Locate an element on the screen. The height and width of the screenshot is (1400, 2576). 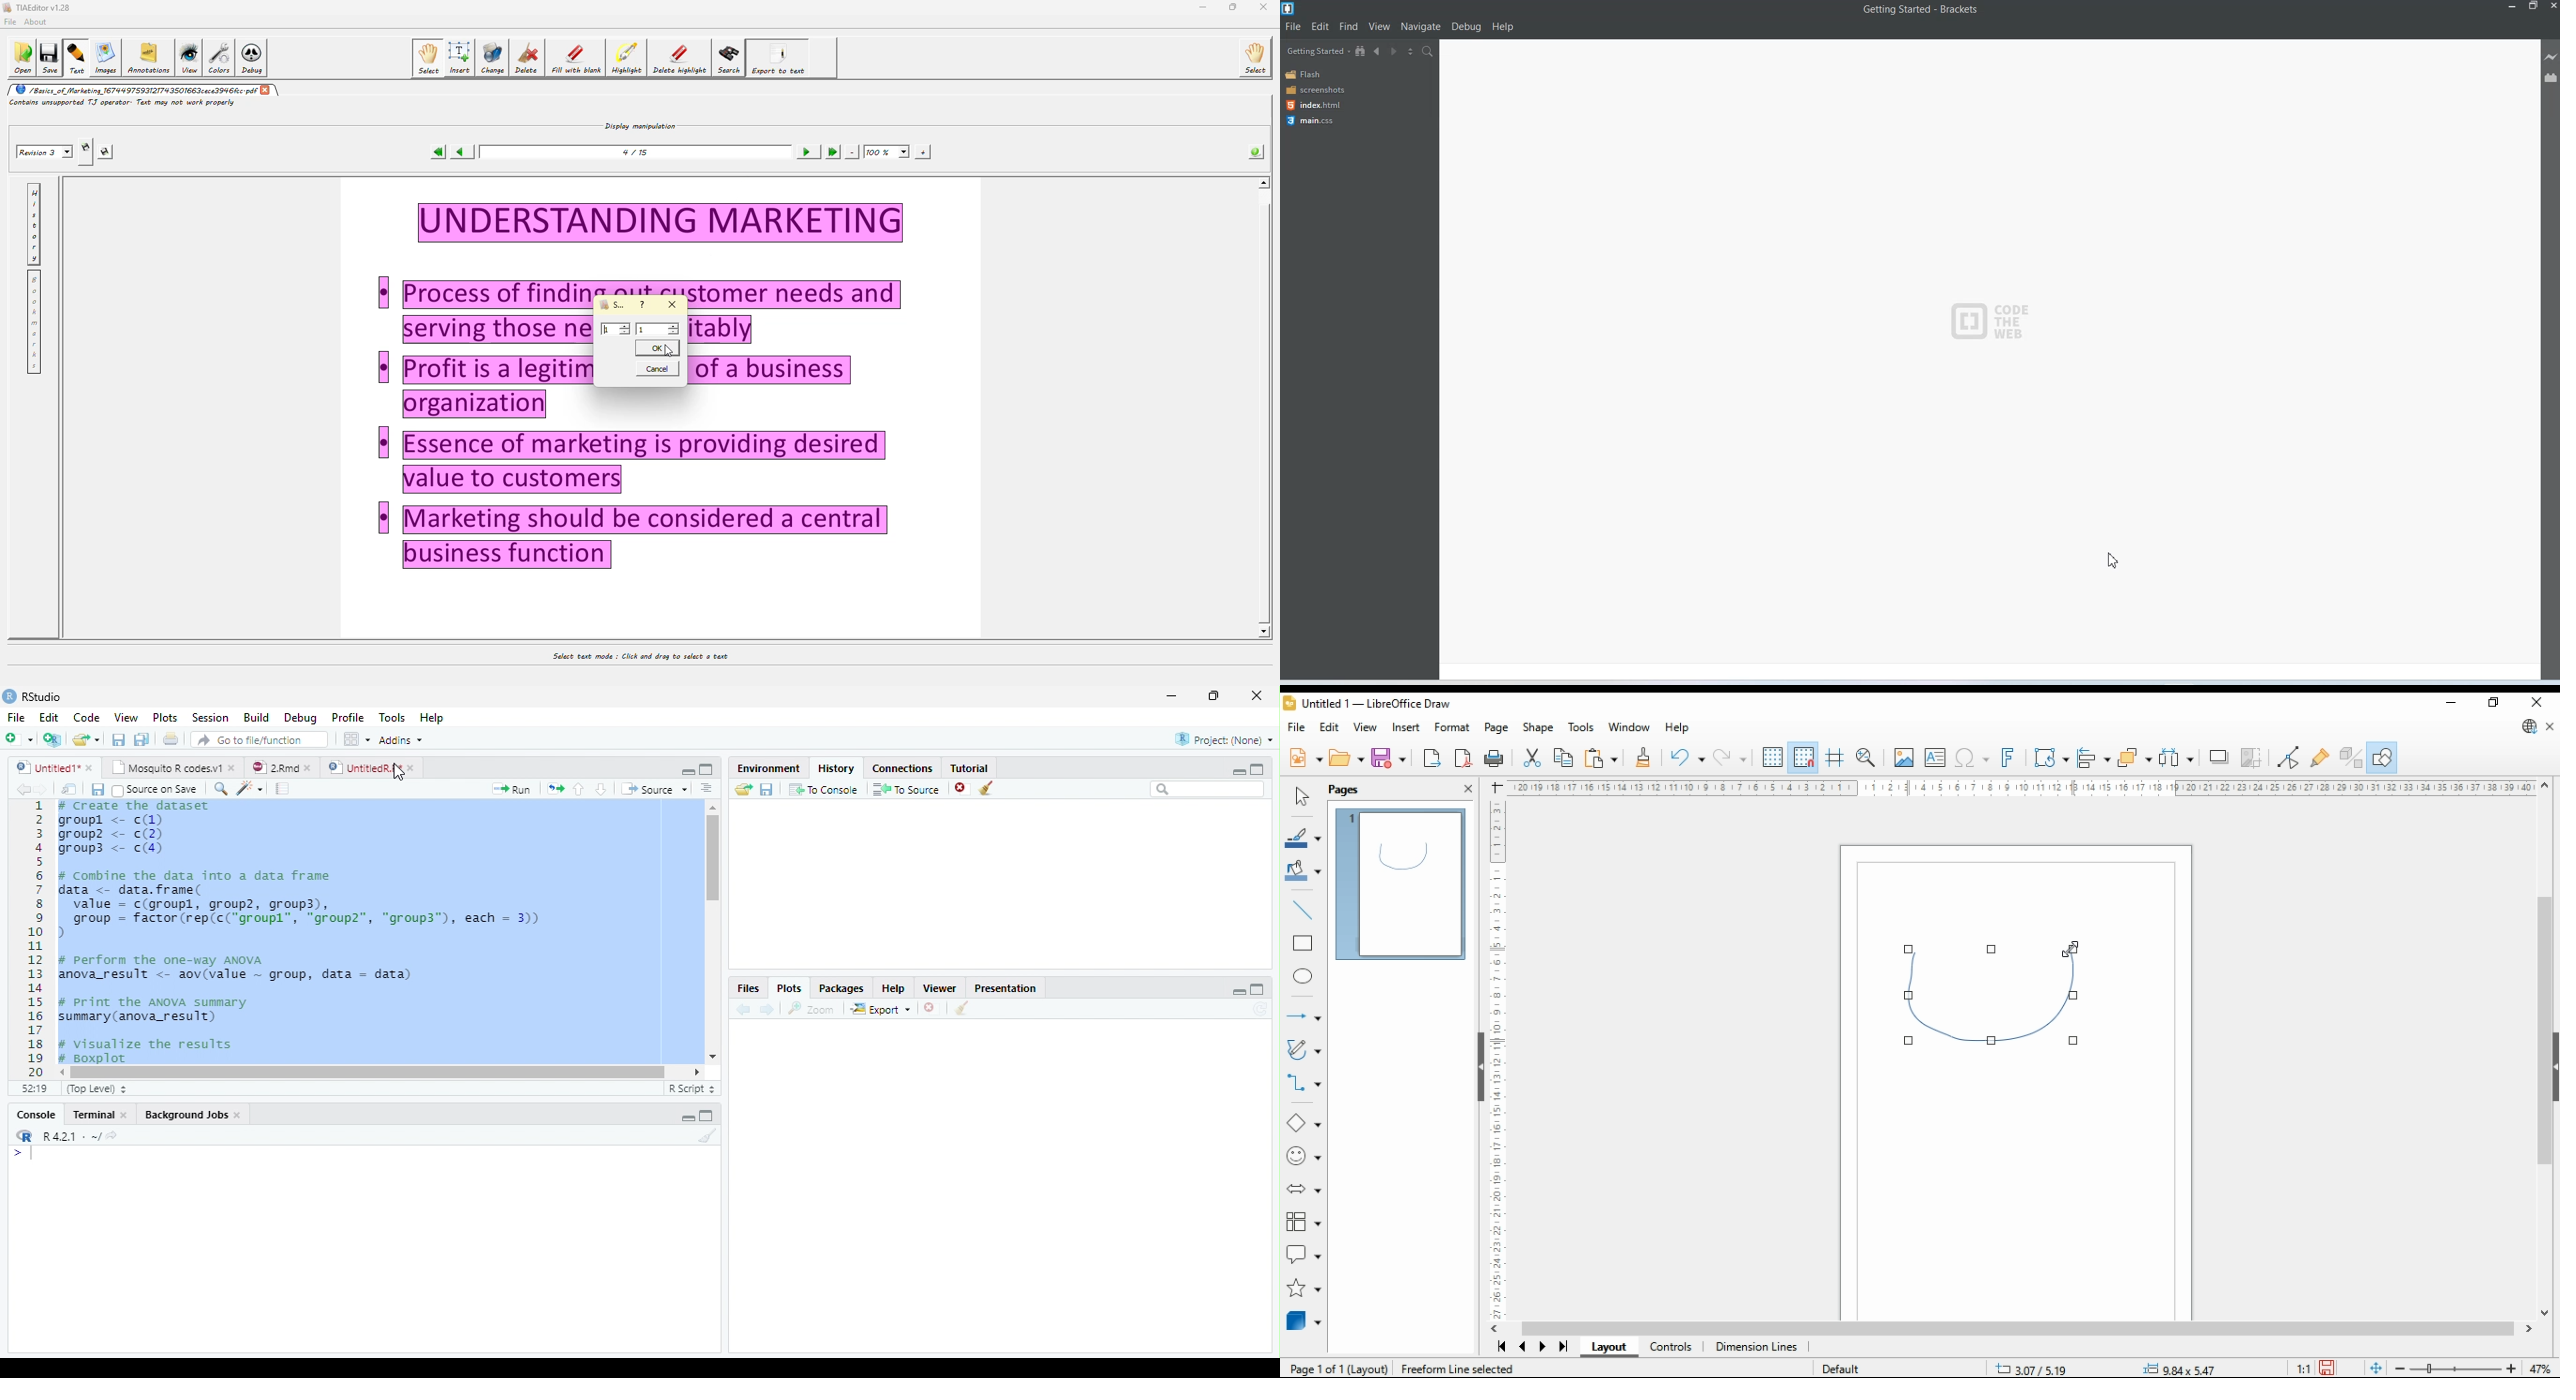
Cursor is located at coordinates (2115, 561).